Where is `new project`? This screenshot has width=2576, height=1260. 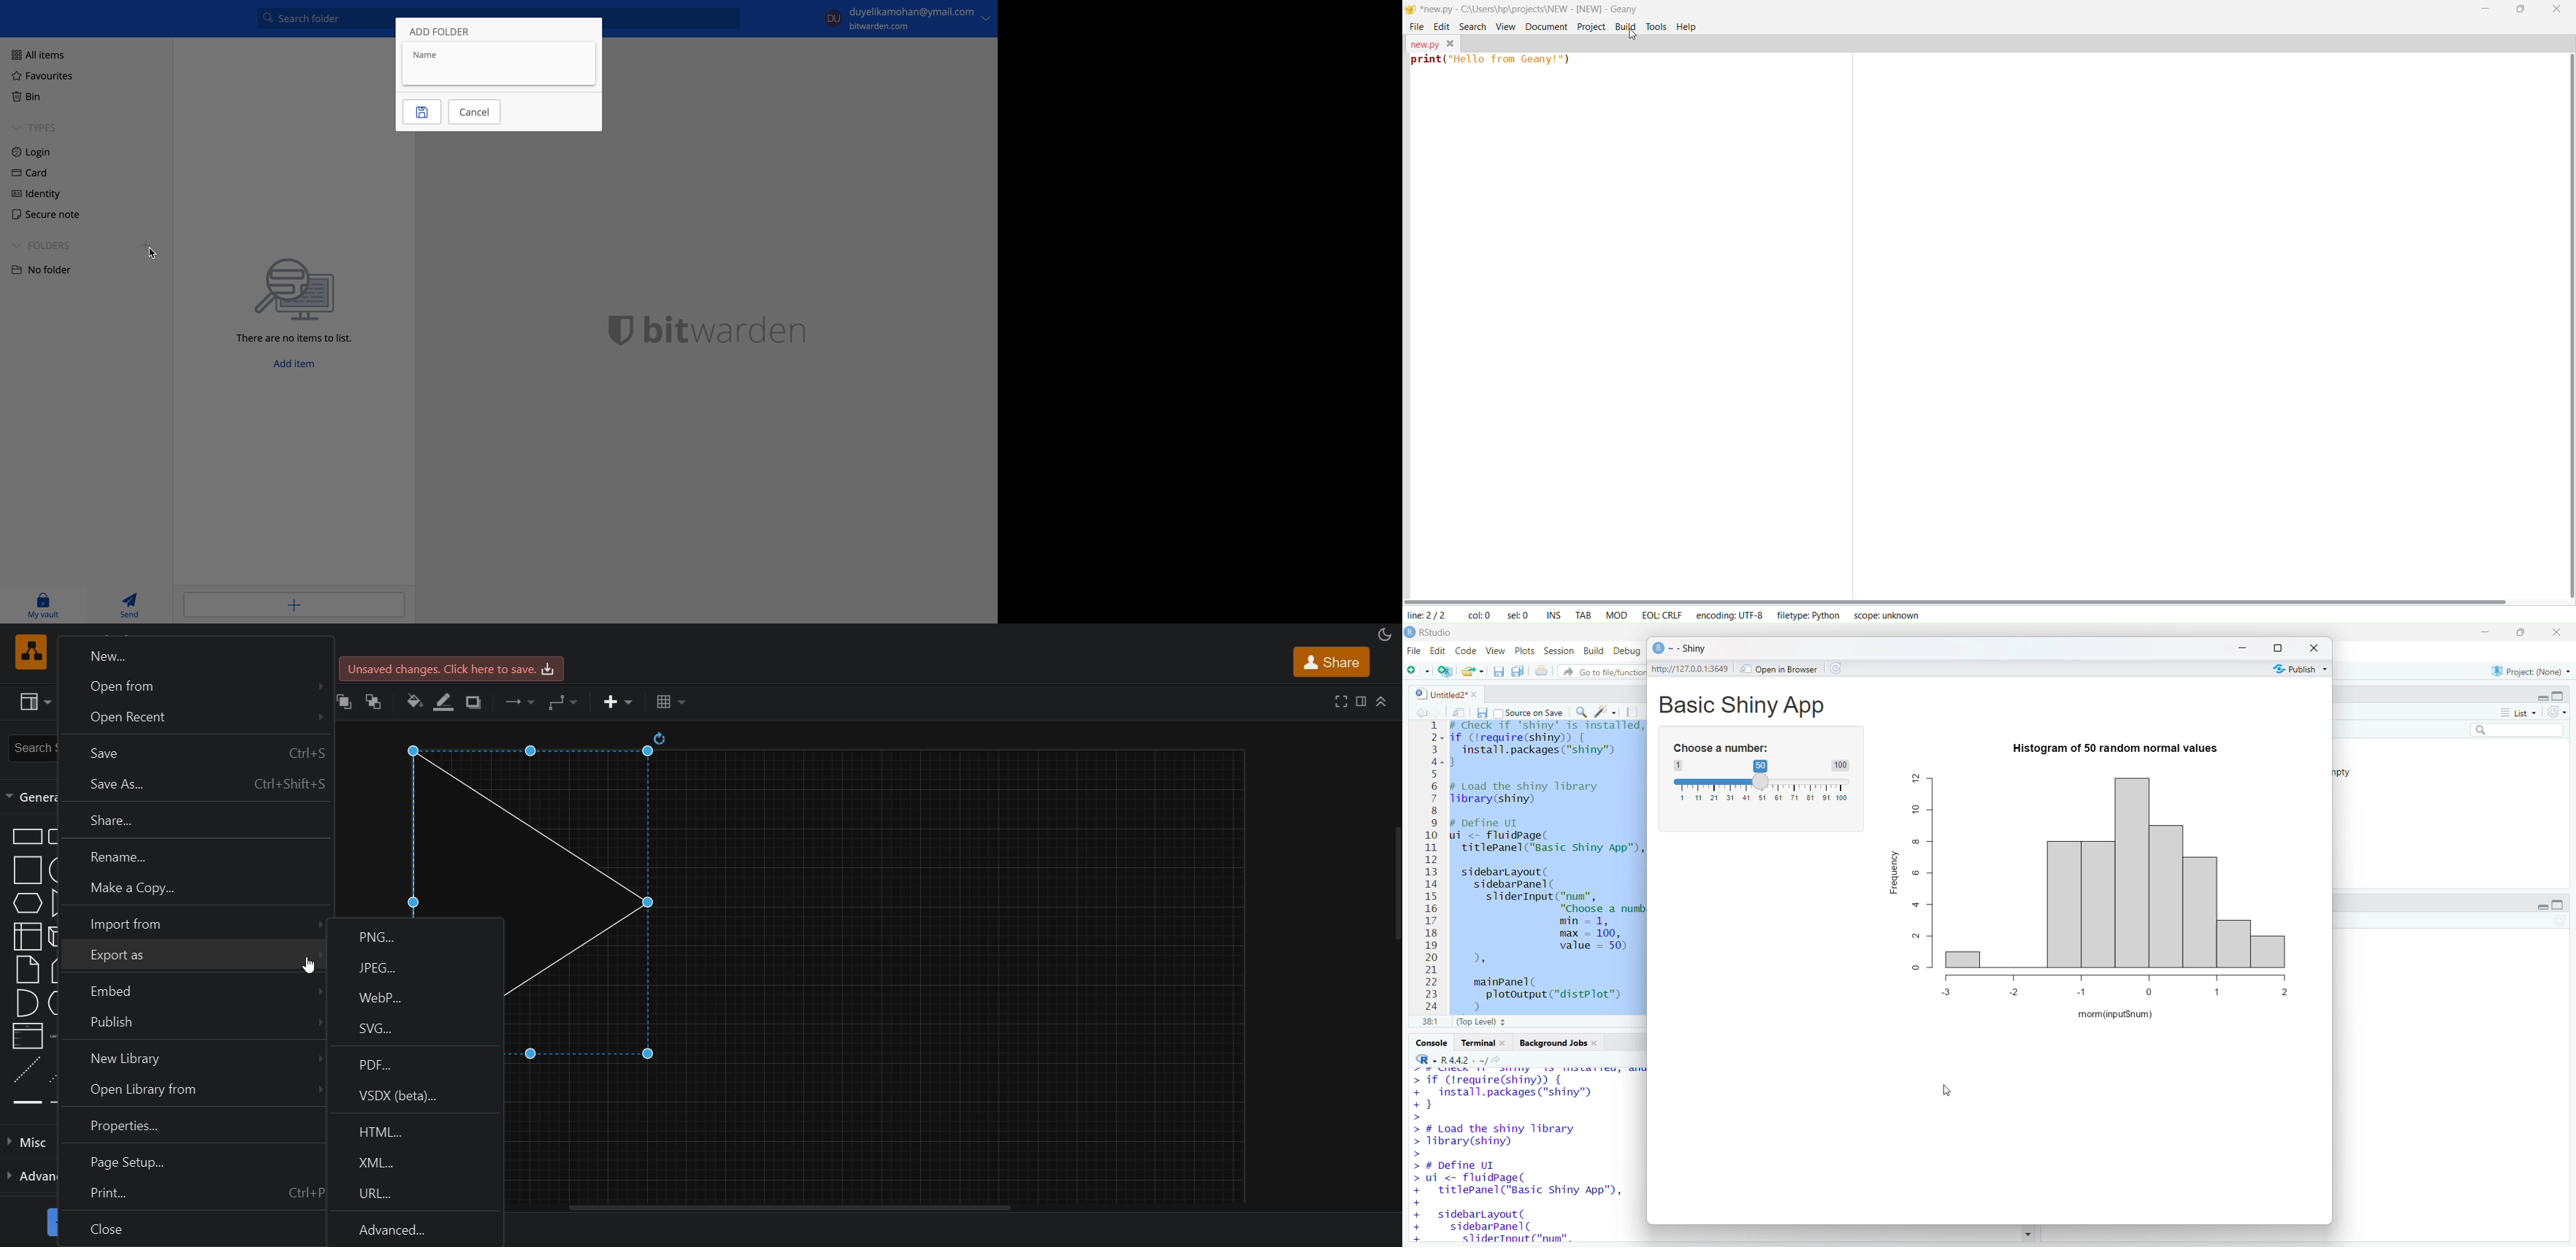 new project is located at coordinates (1445, 671).